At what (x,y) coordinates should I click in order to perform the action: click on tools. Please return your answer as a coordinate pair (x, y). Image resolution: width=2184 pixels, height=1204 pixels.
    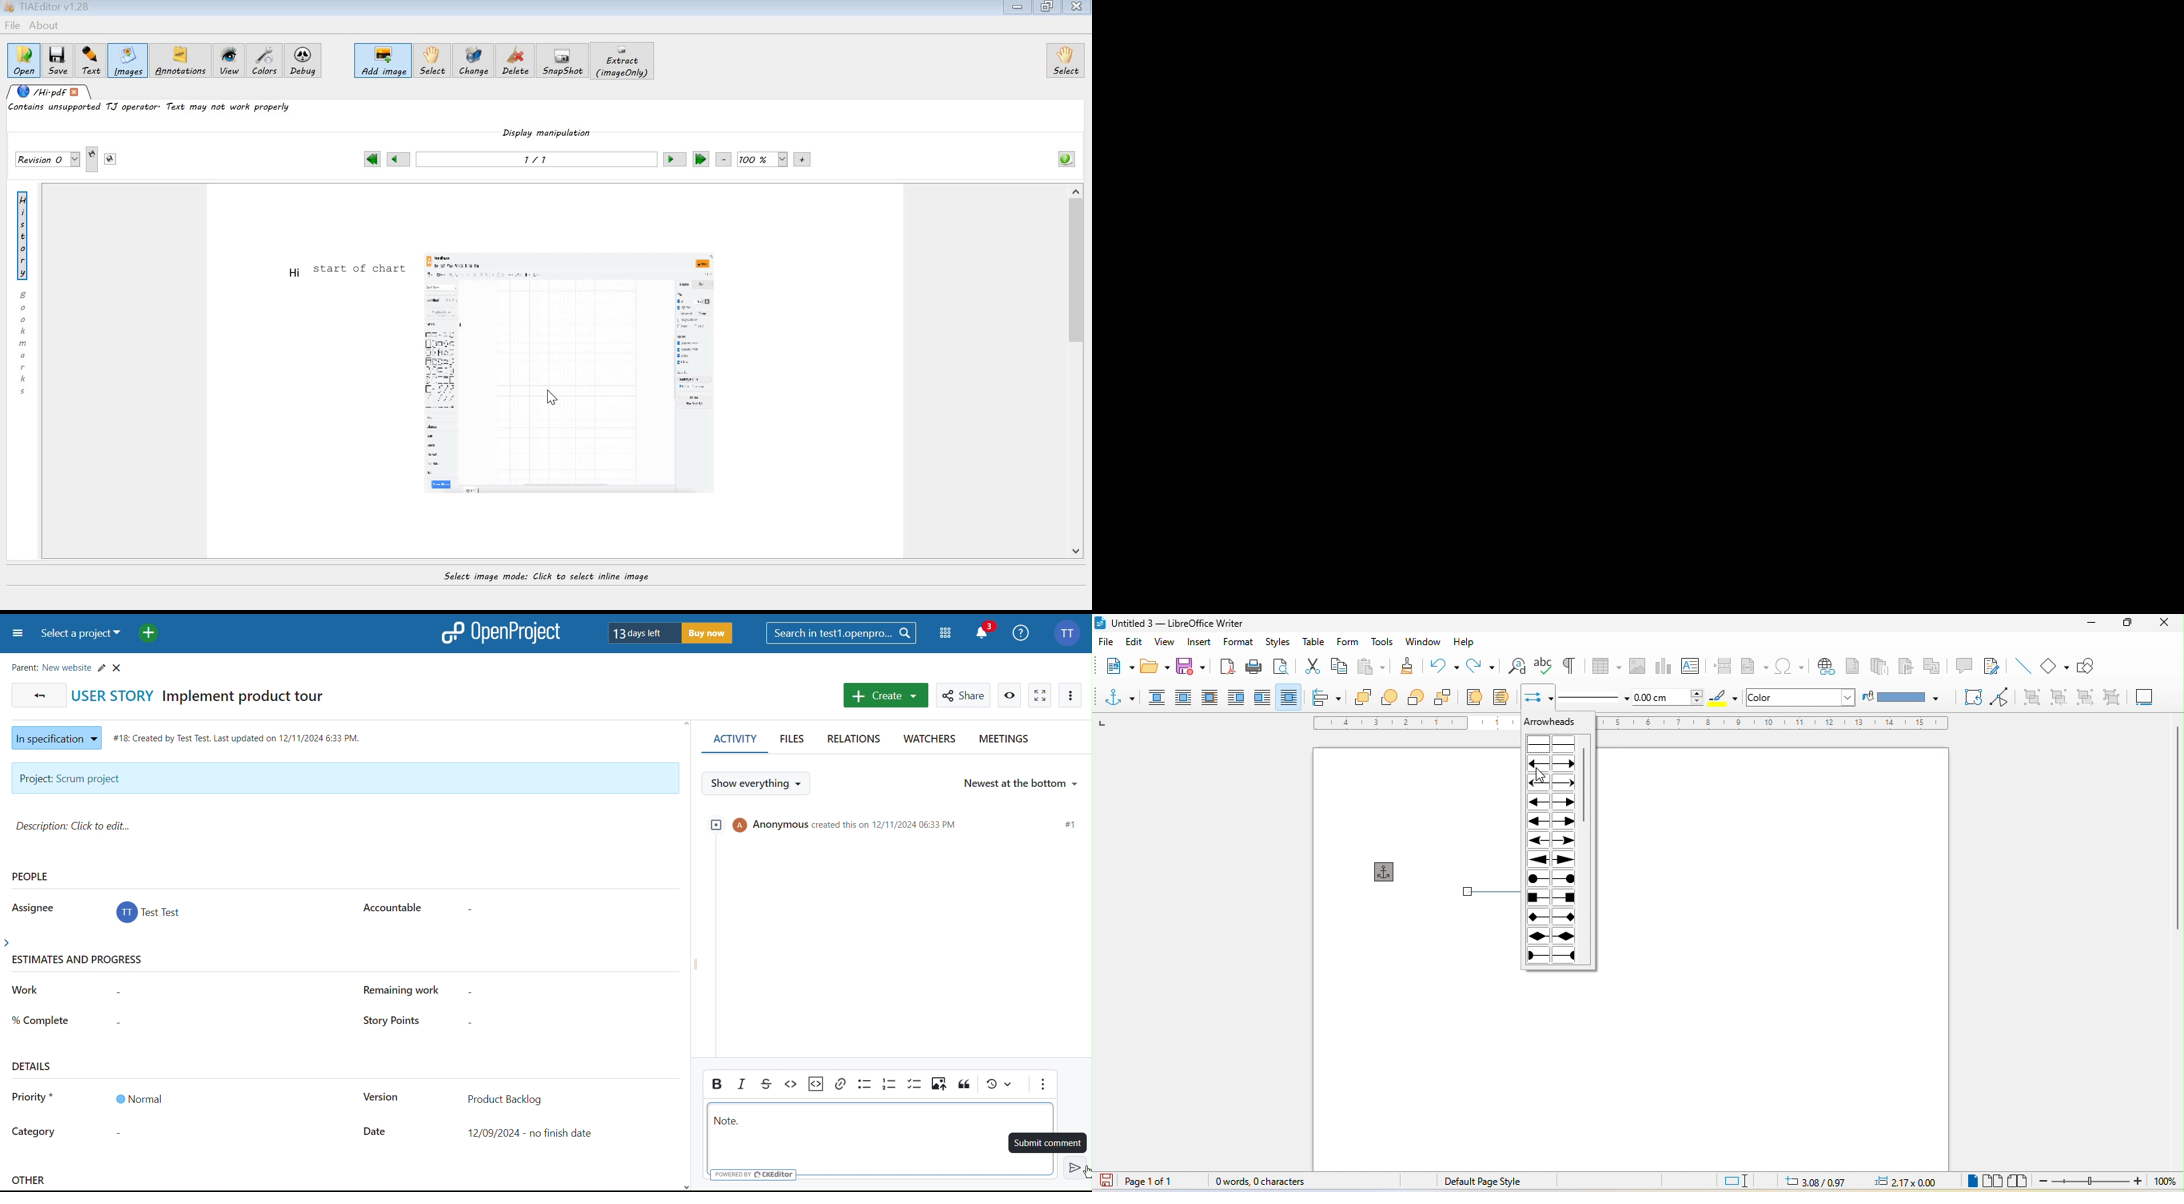
    Looking at the image, I should click on (1384, 642).